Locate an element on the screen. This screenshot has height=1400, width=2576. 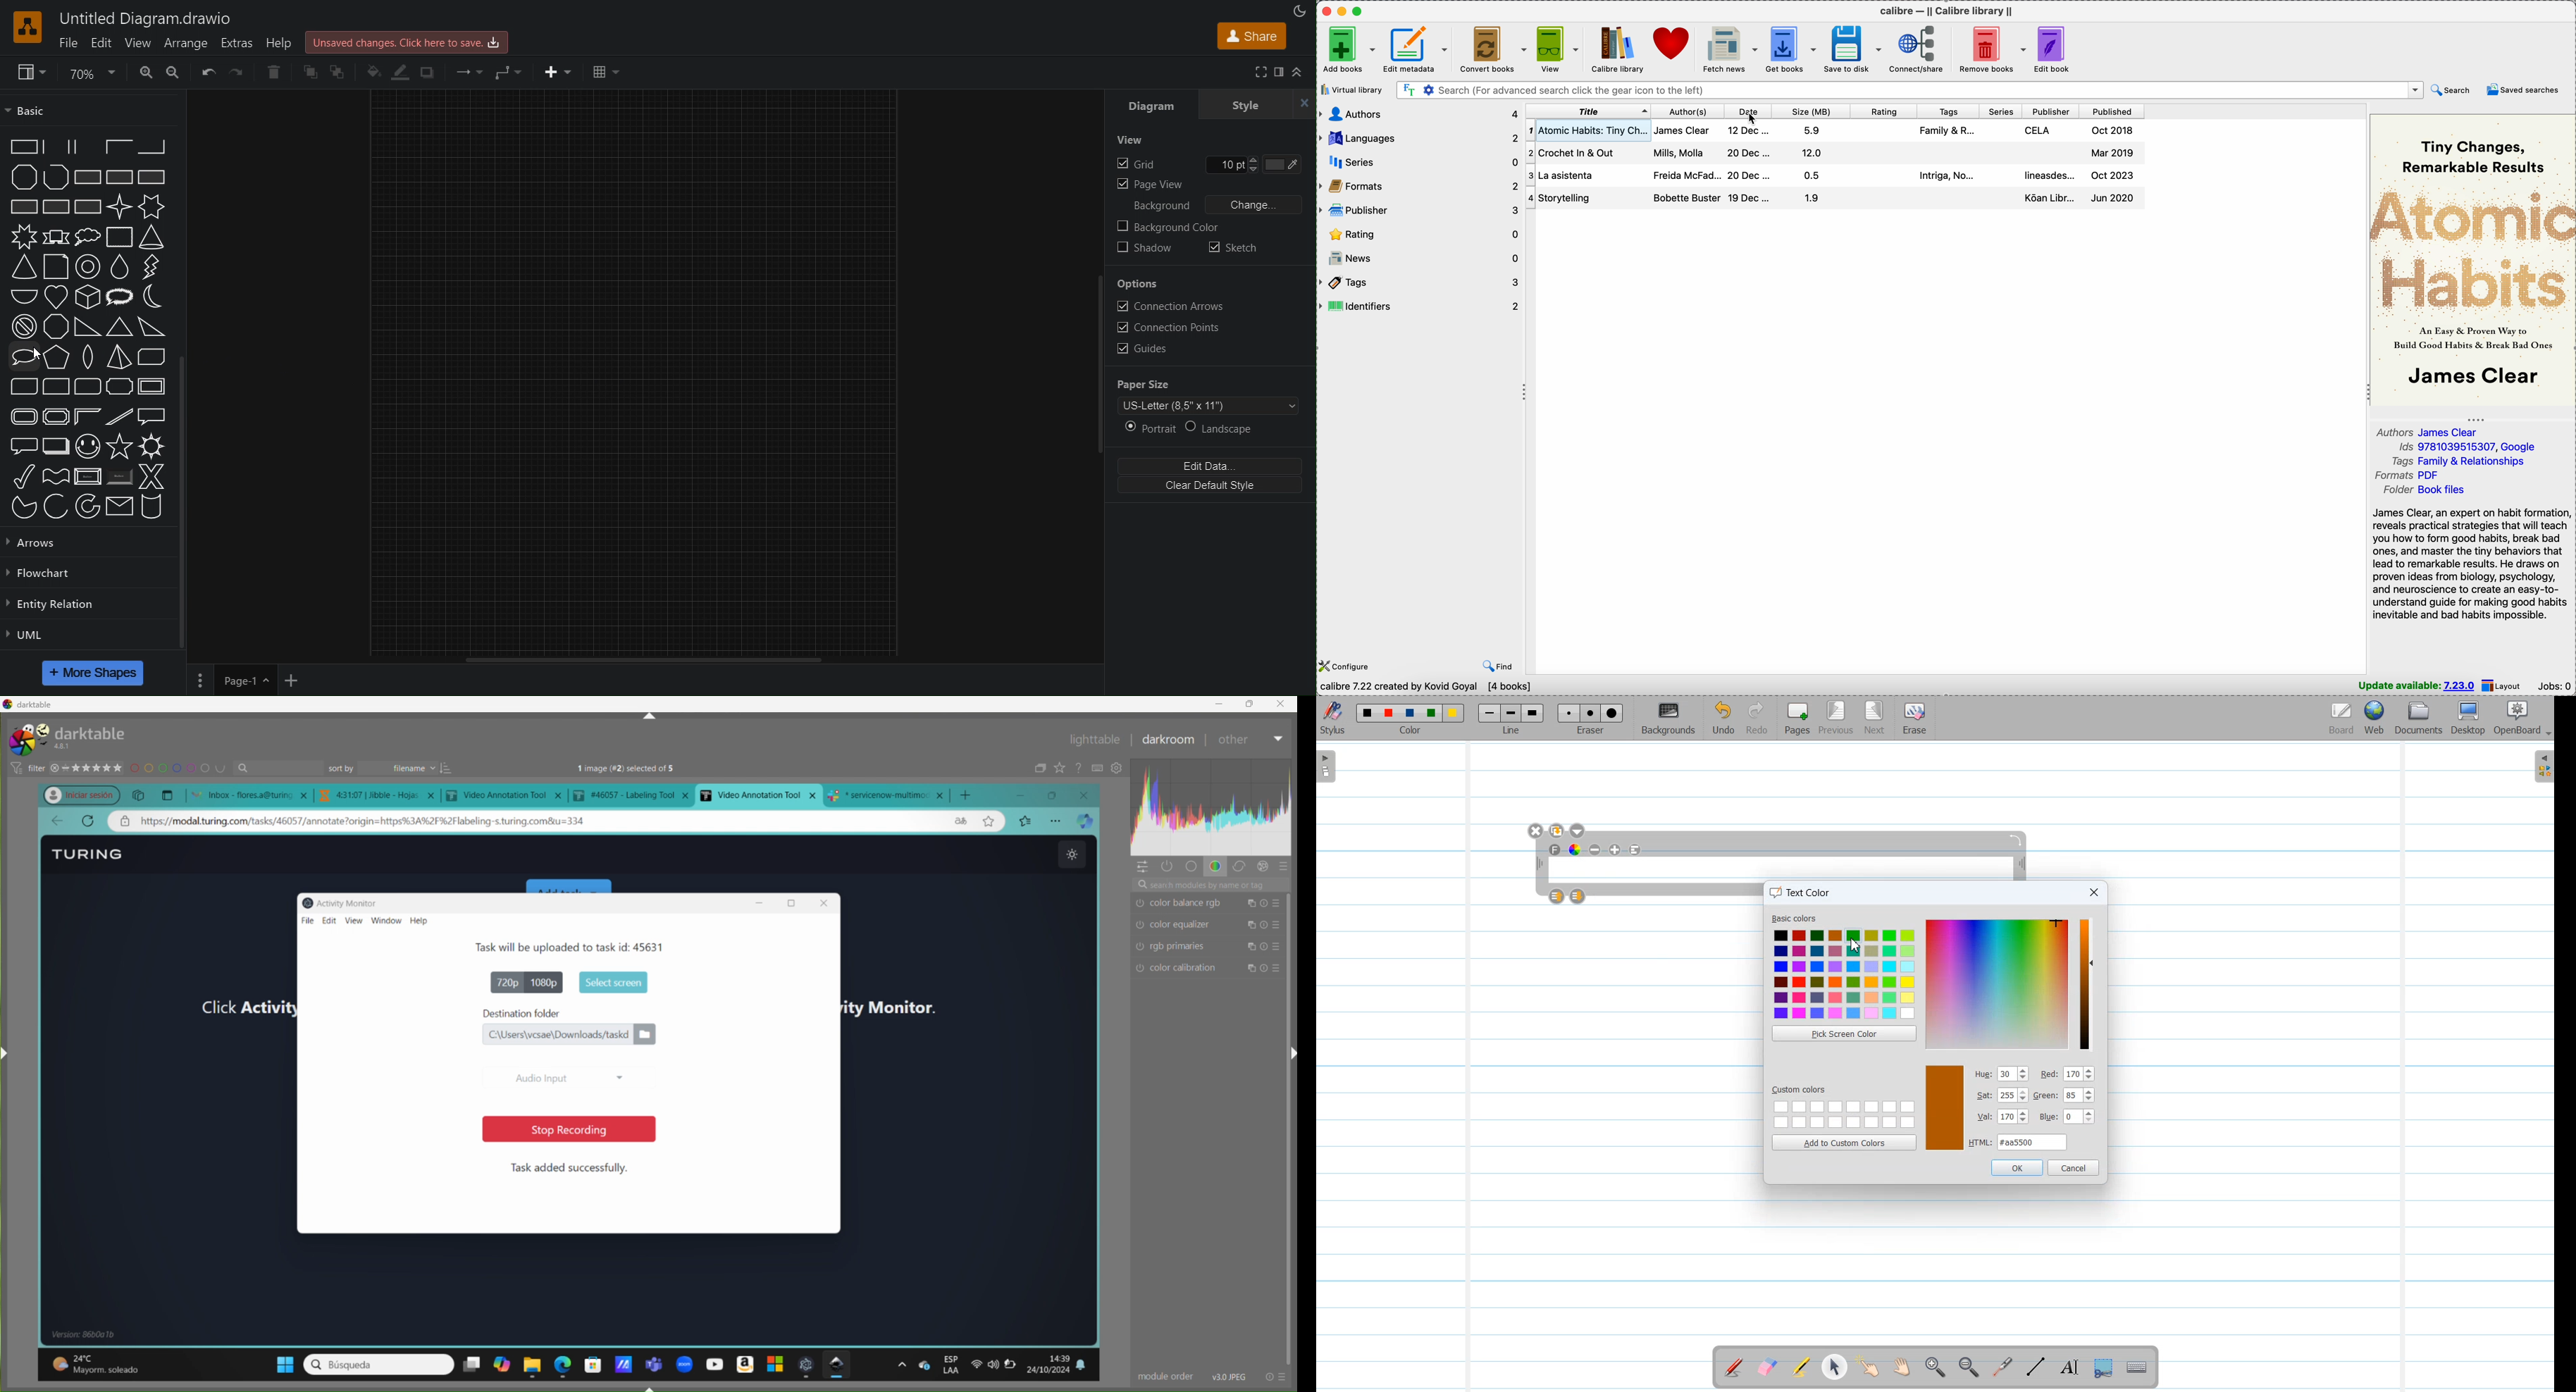
Landscape is located at coordinates (1222, 428).